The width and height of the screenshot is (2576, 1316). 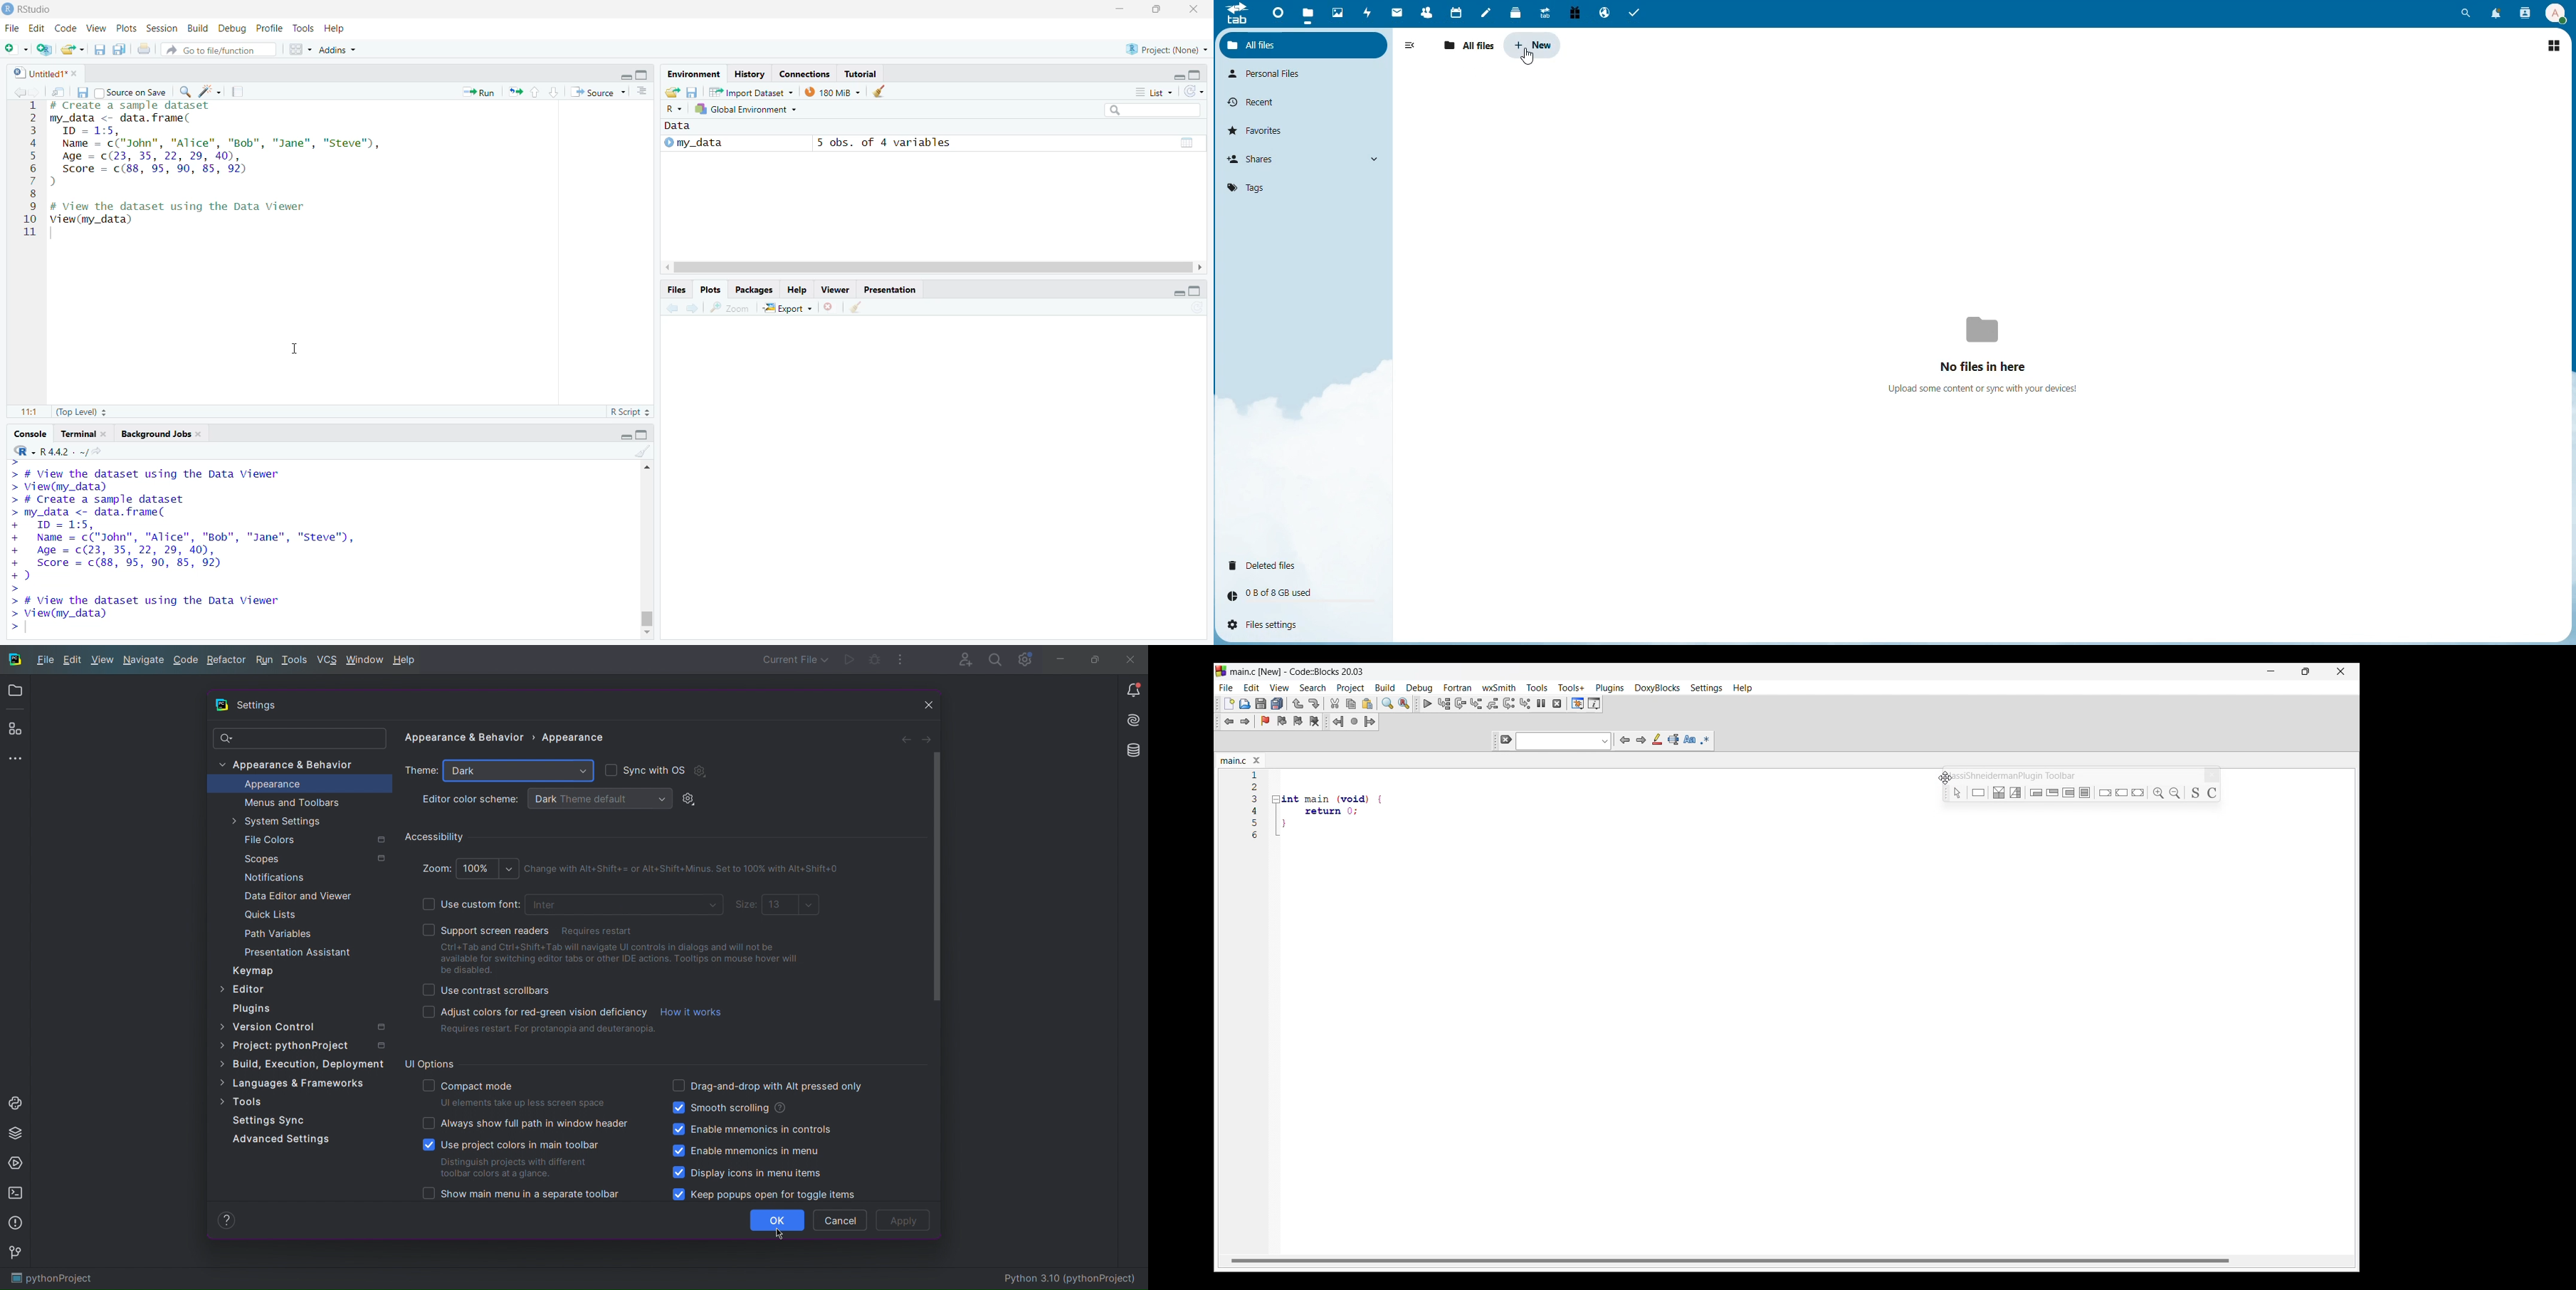 I want to click on Various info, so click(x=1595, y=704).